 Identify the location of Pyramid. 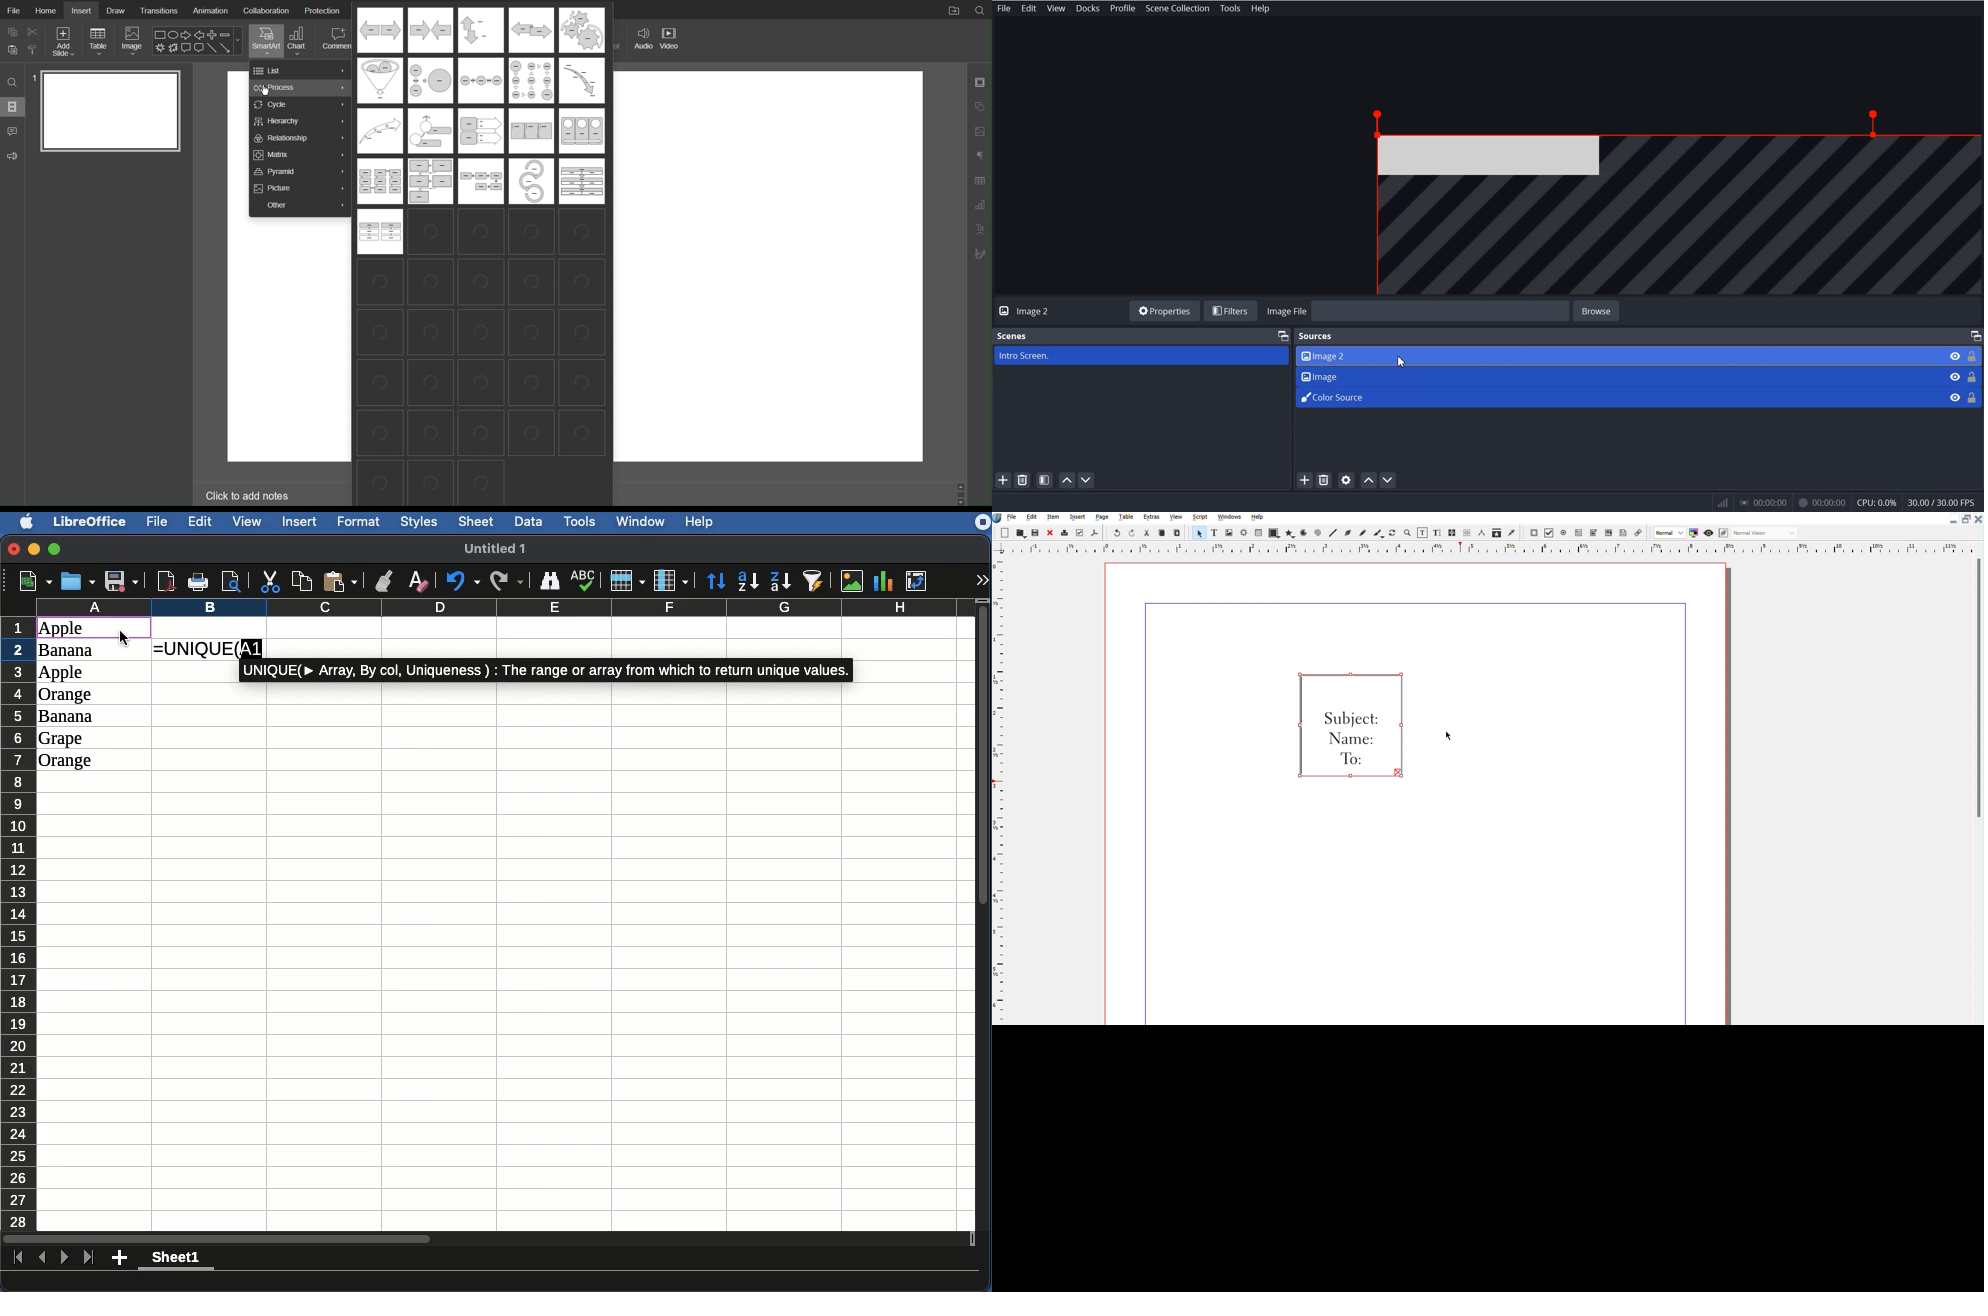
(301, 172).